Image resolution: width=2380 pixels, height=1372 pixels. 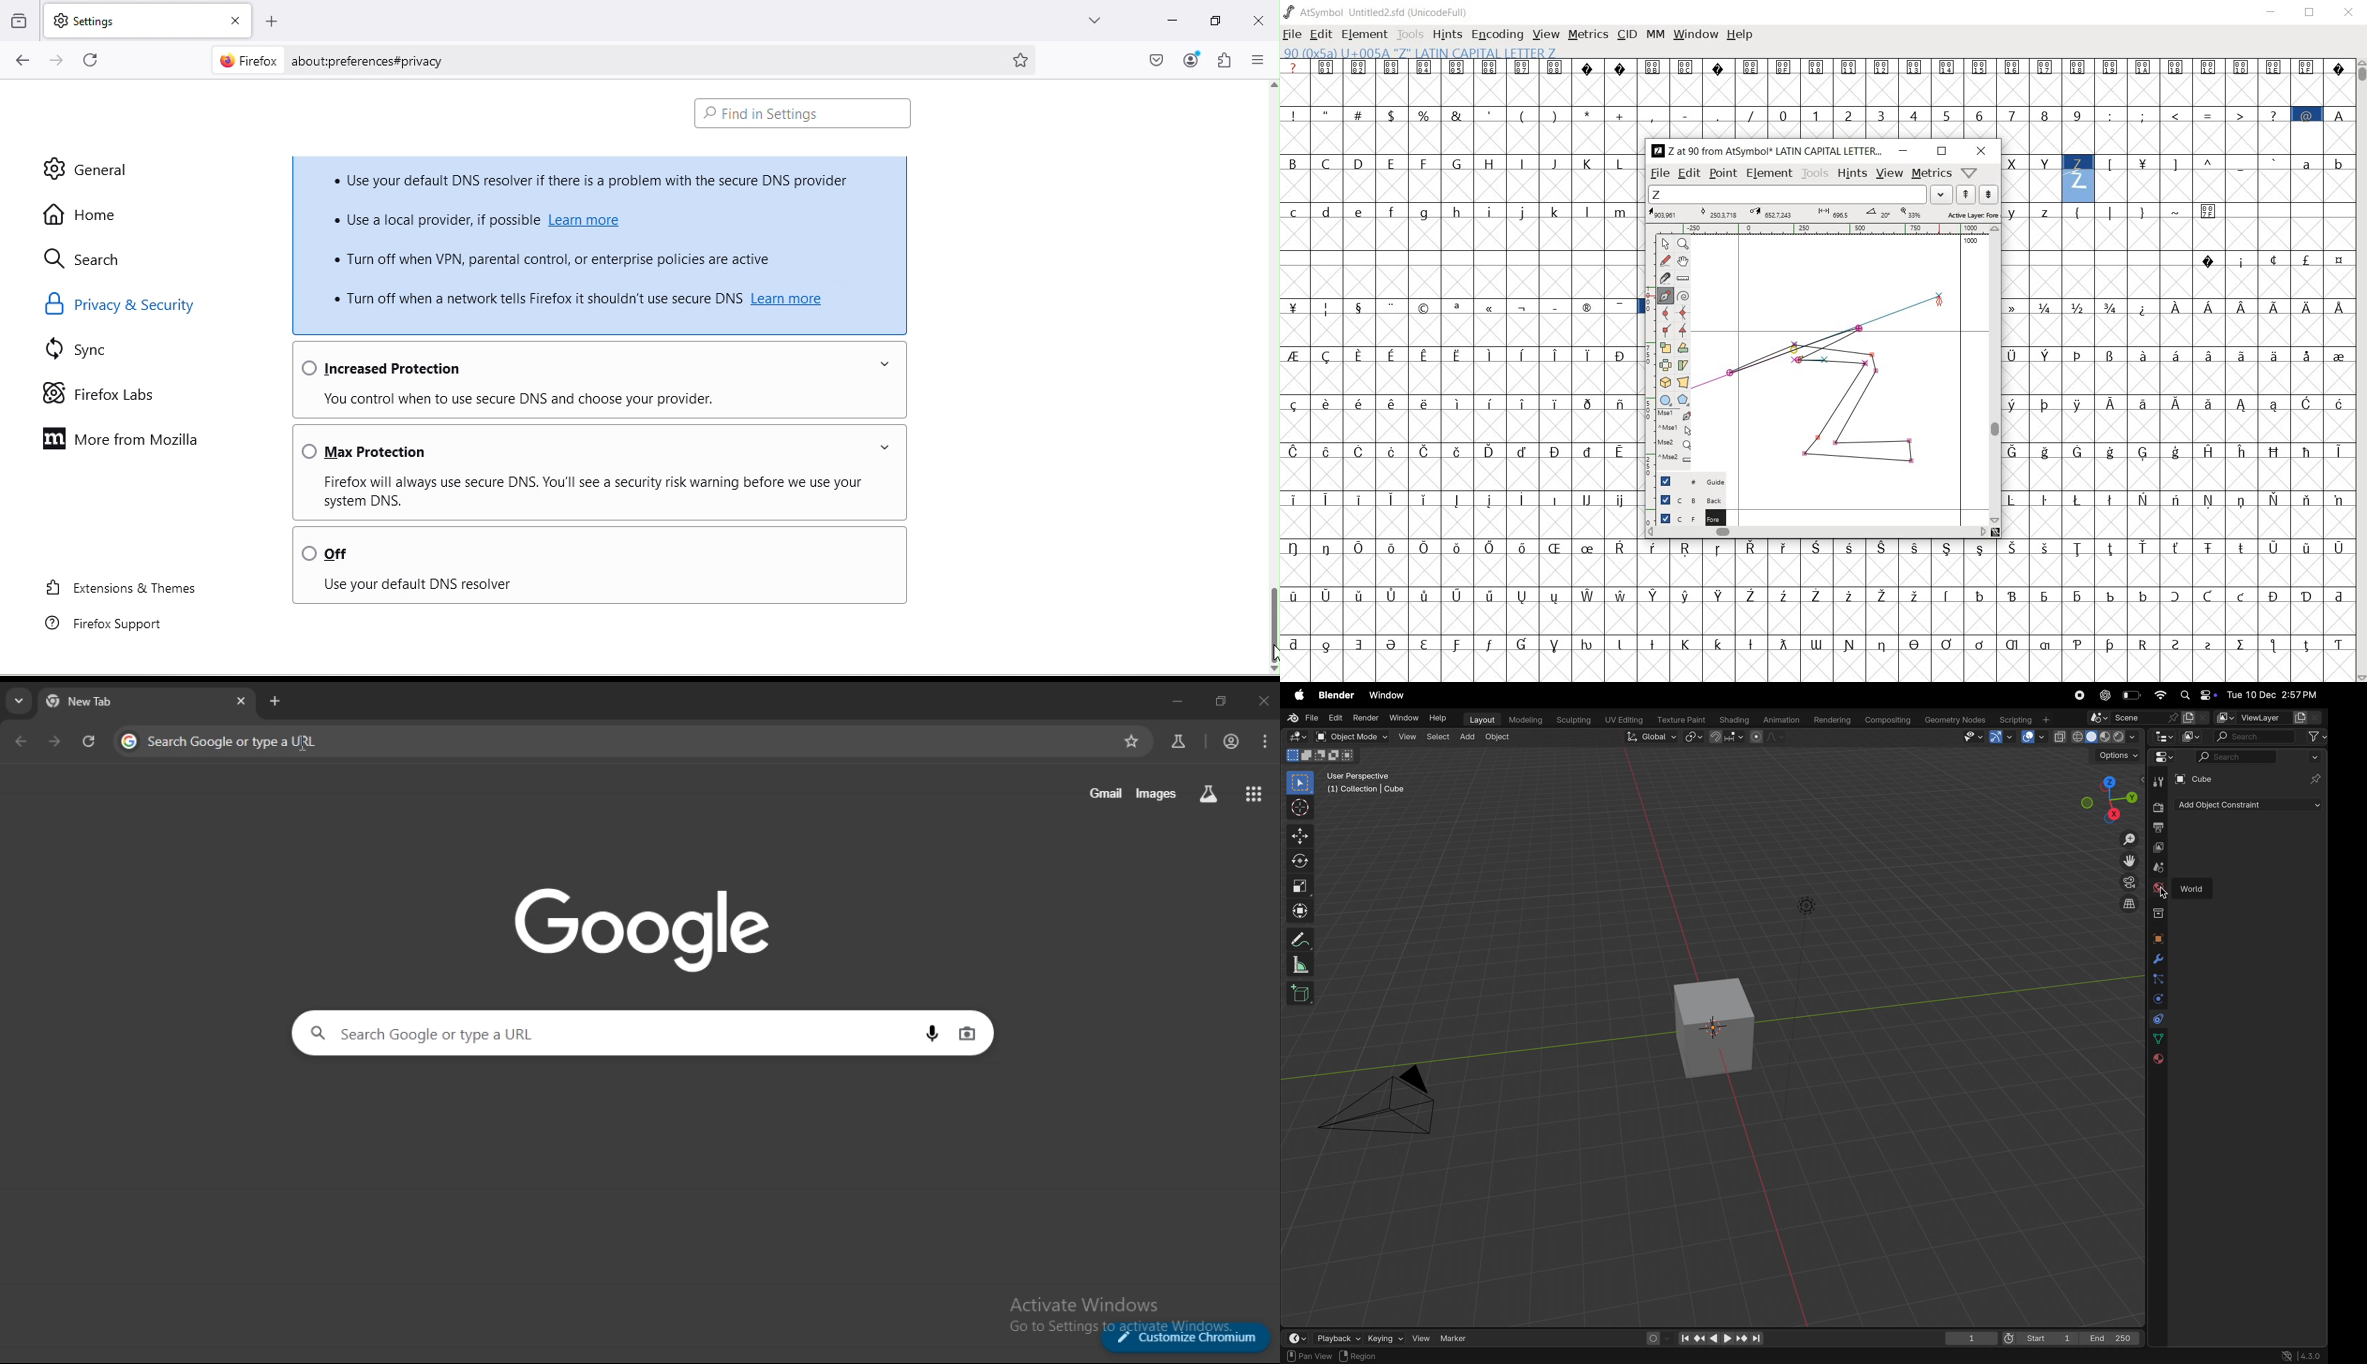 I want to click on close tab, so click(x=242, y=701).